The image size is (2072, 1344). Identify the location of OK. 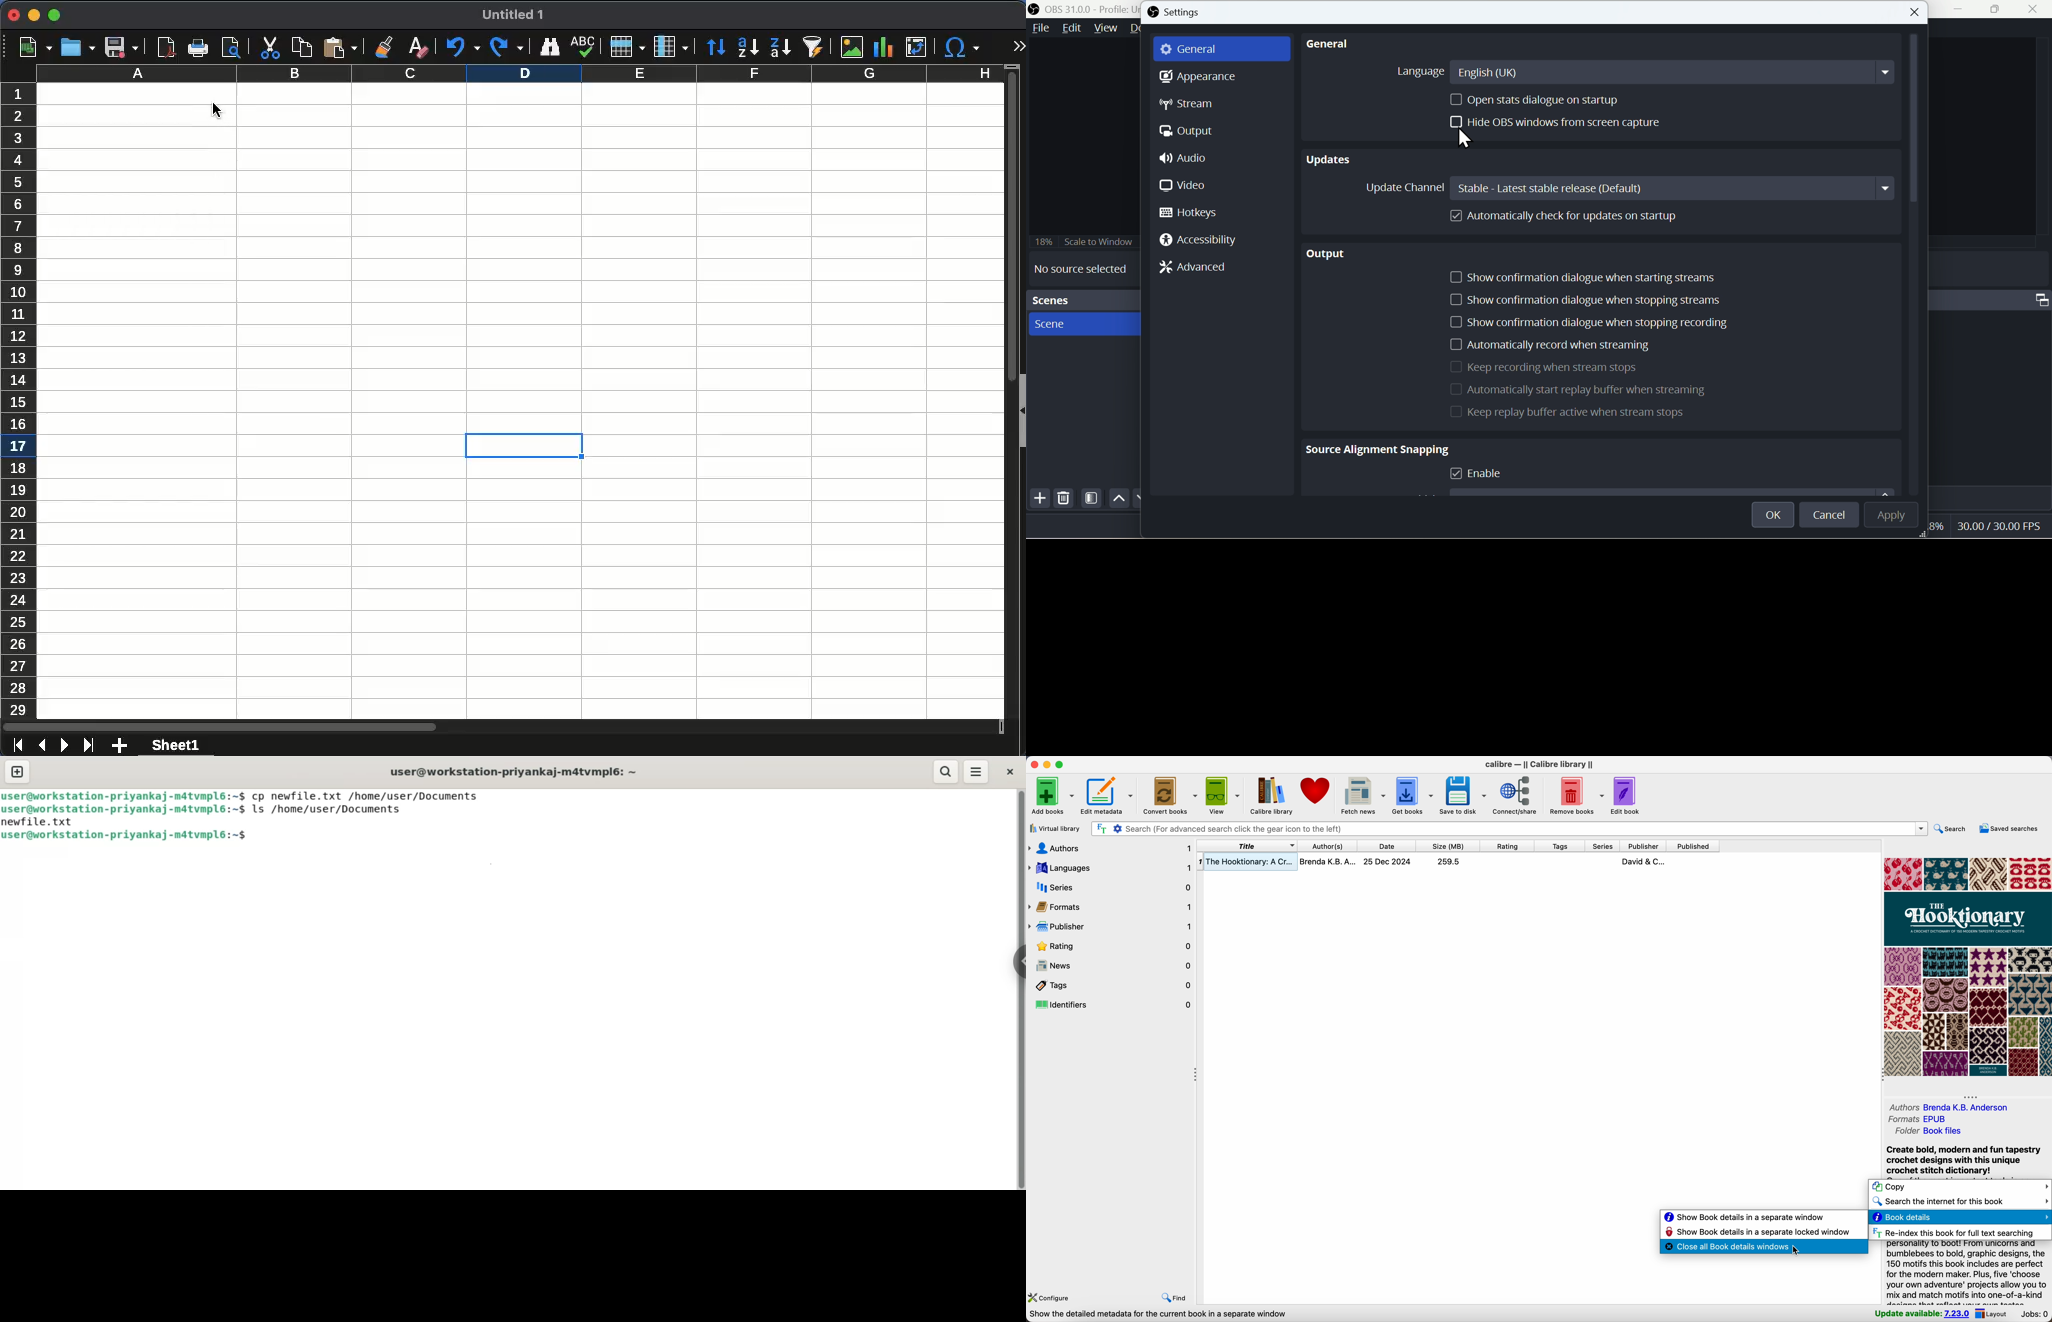
(1774, 515).